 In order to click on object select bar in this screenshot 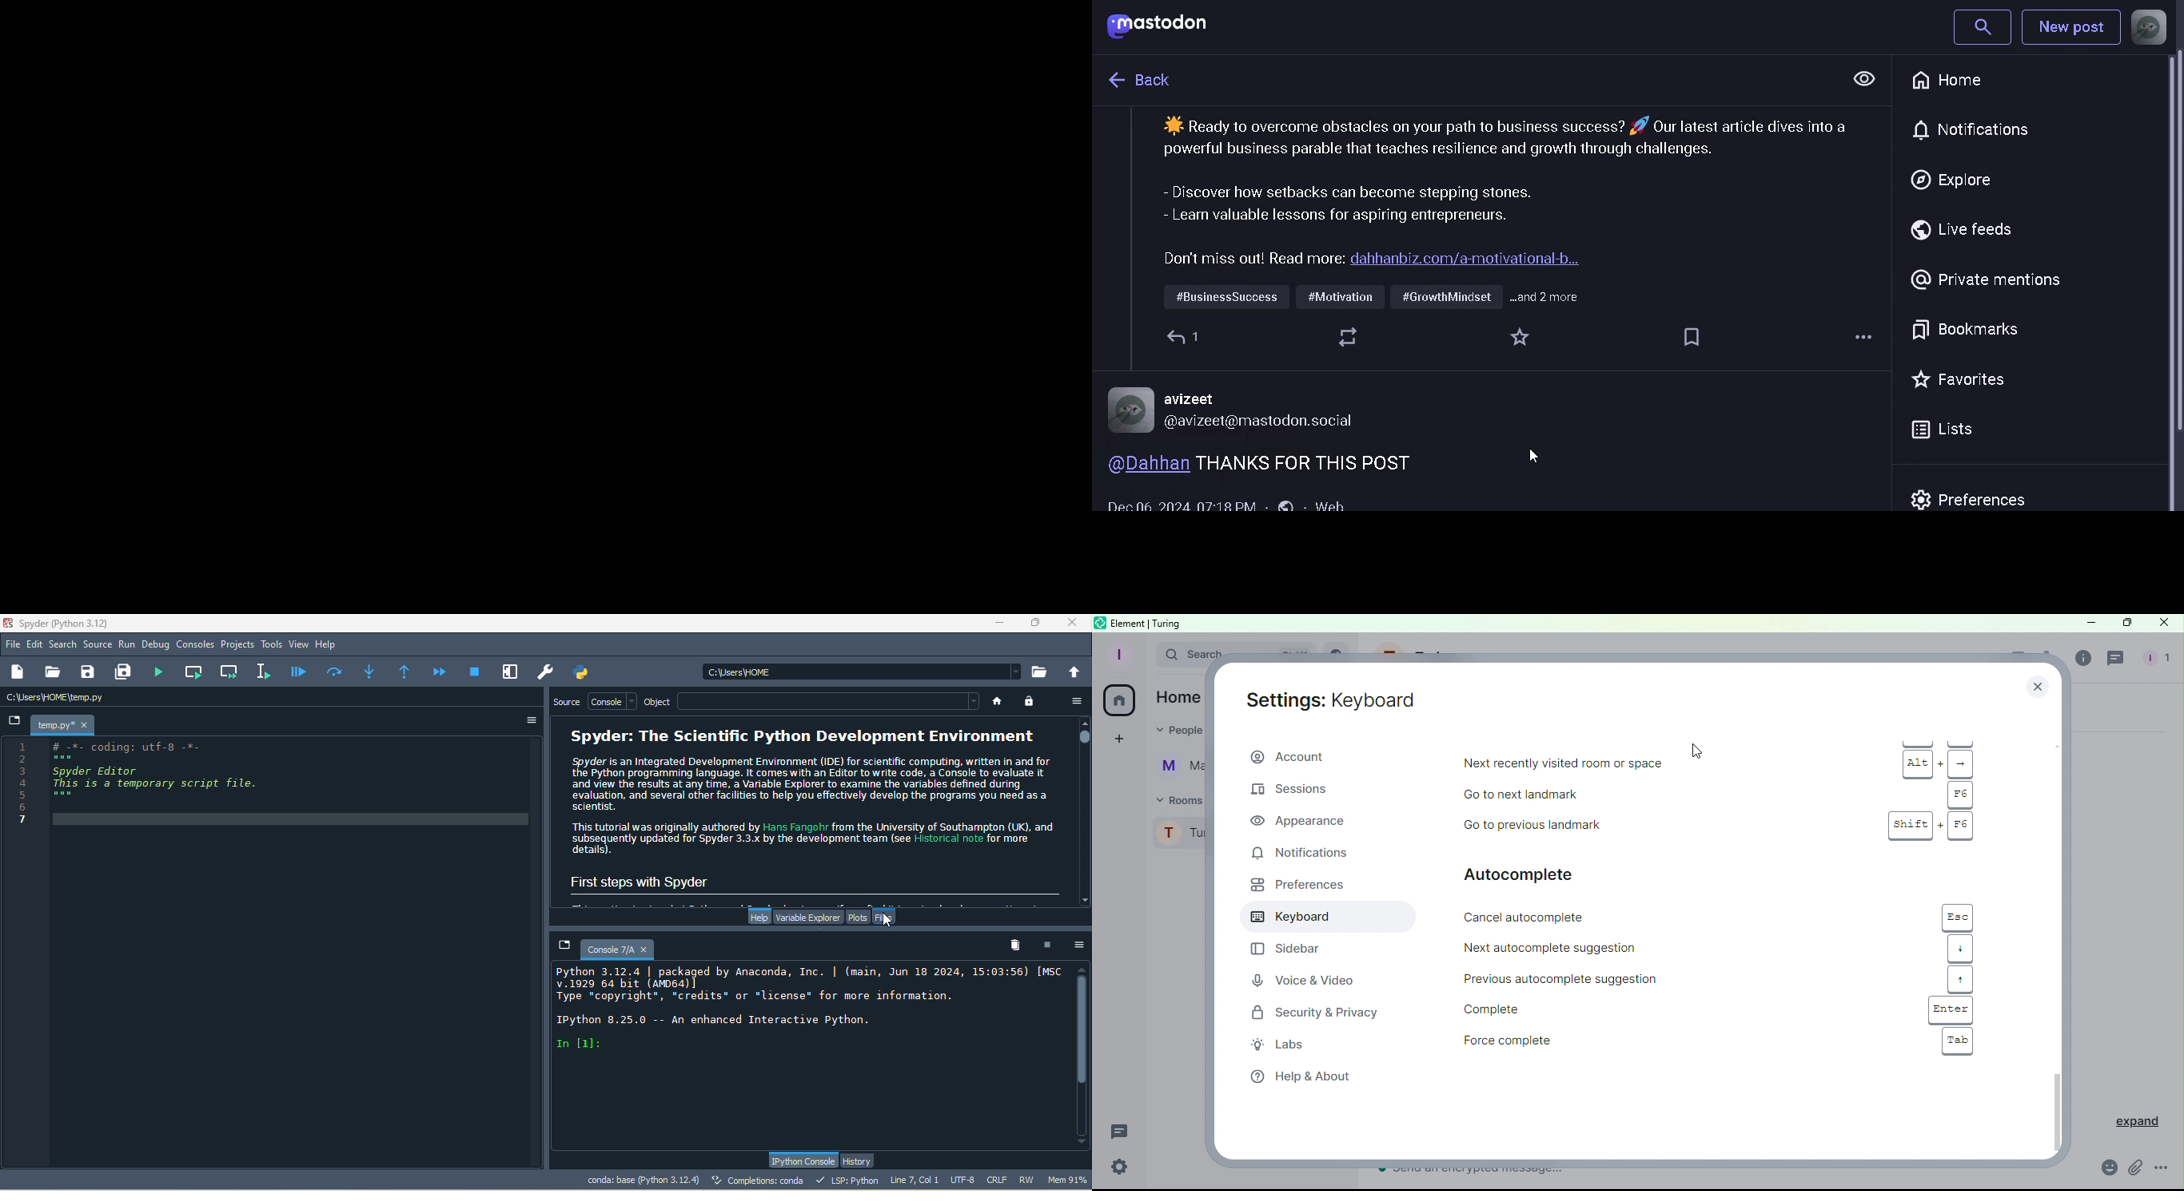, I will do `click(827, 700)`.